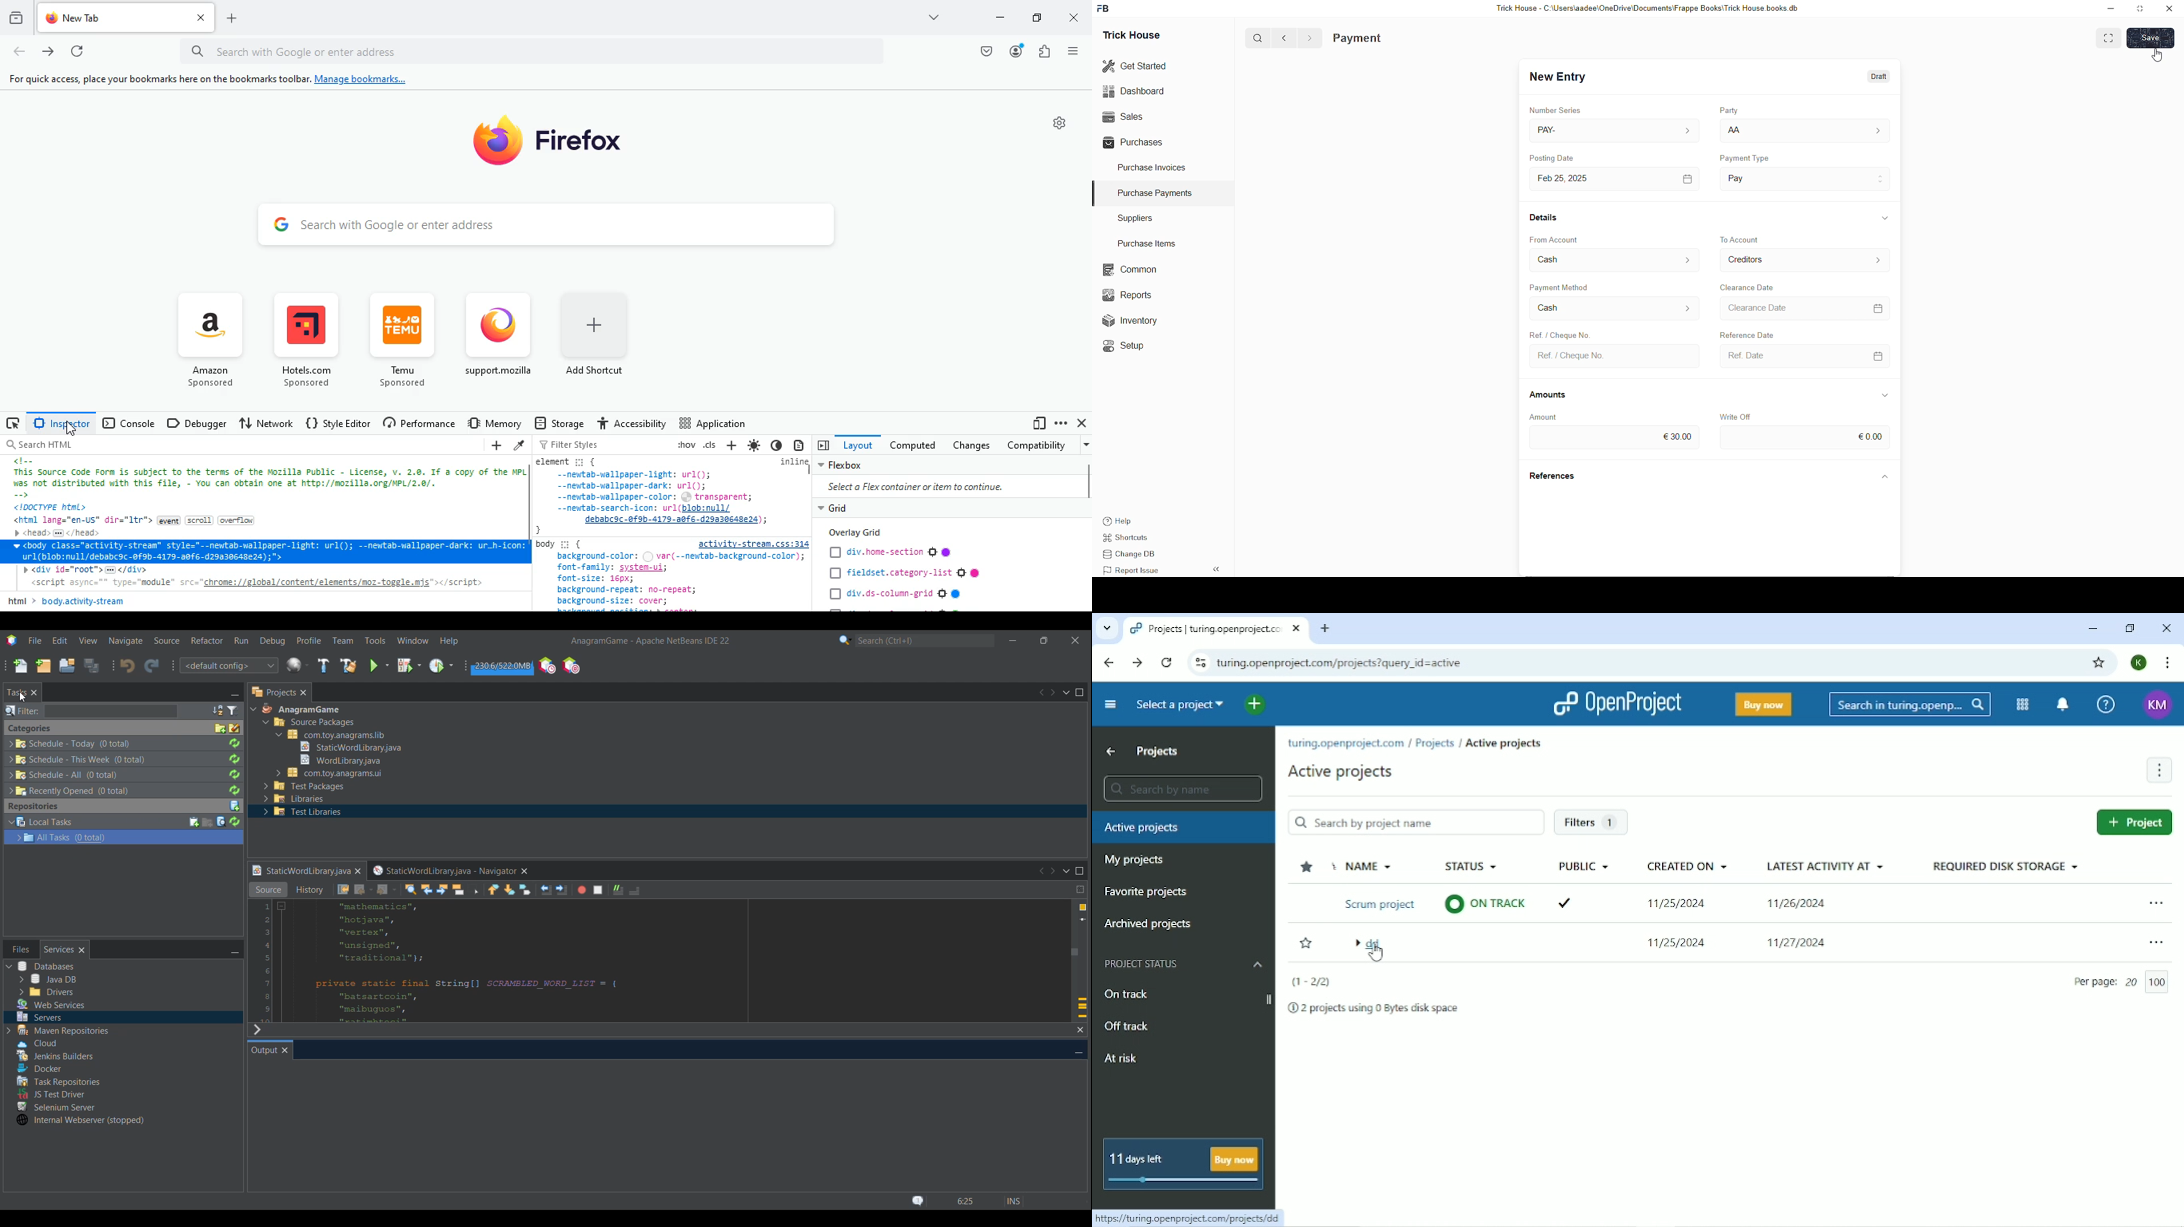  I want to click on From Account, so click(1562, 238).